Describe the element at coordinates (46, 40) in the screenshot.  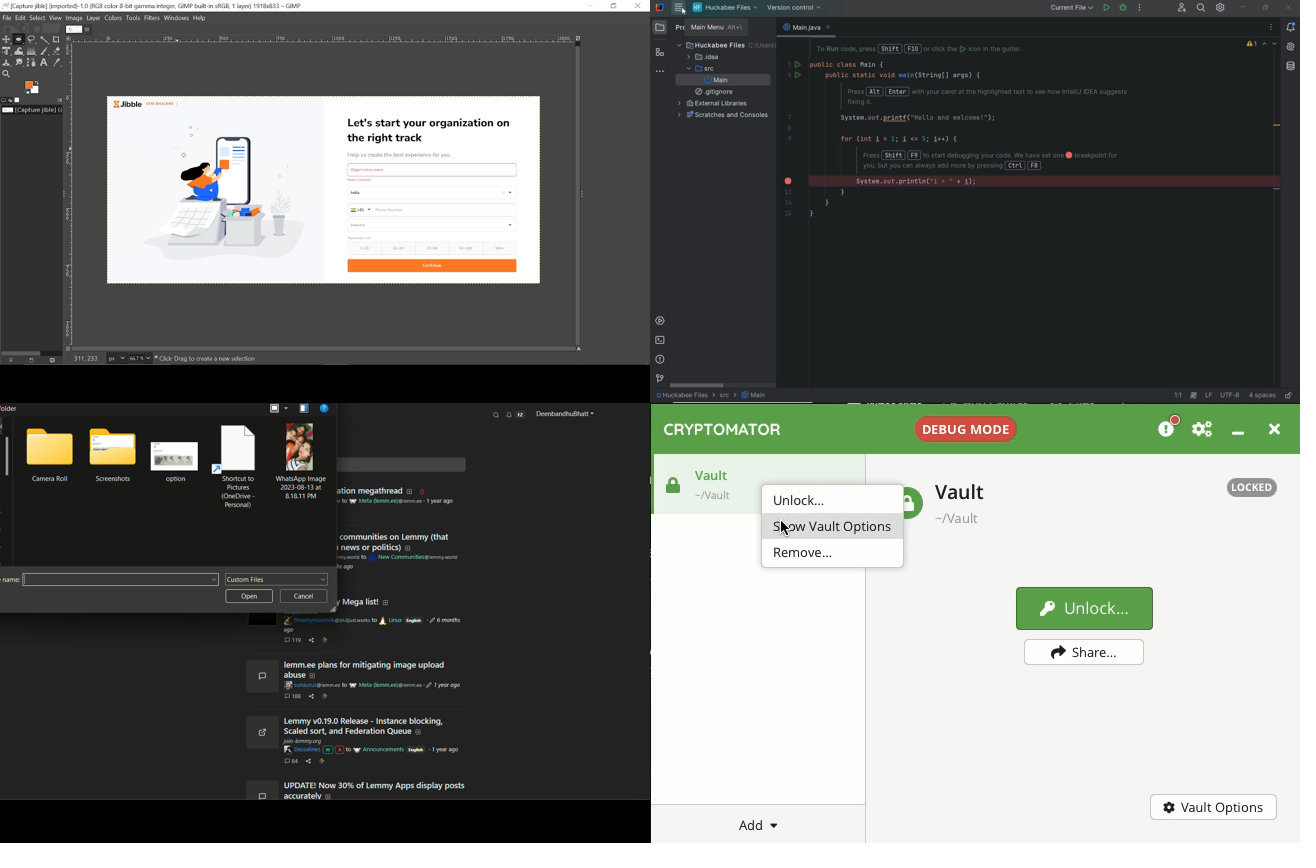
I see `Fuzzy select tool` at that location.